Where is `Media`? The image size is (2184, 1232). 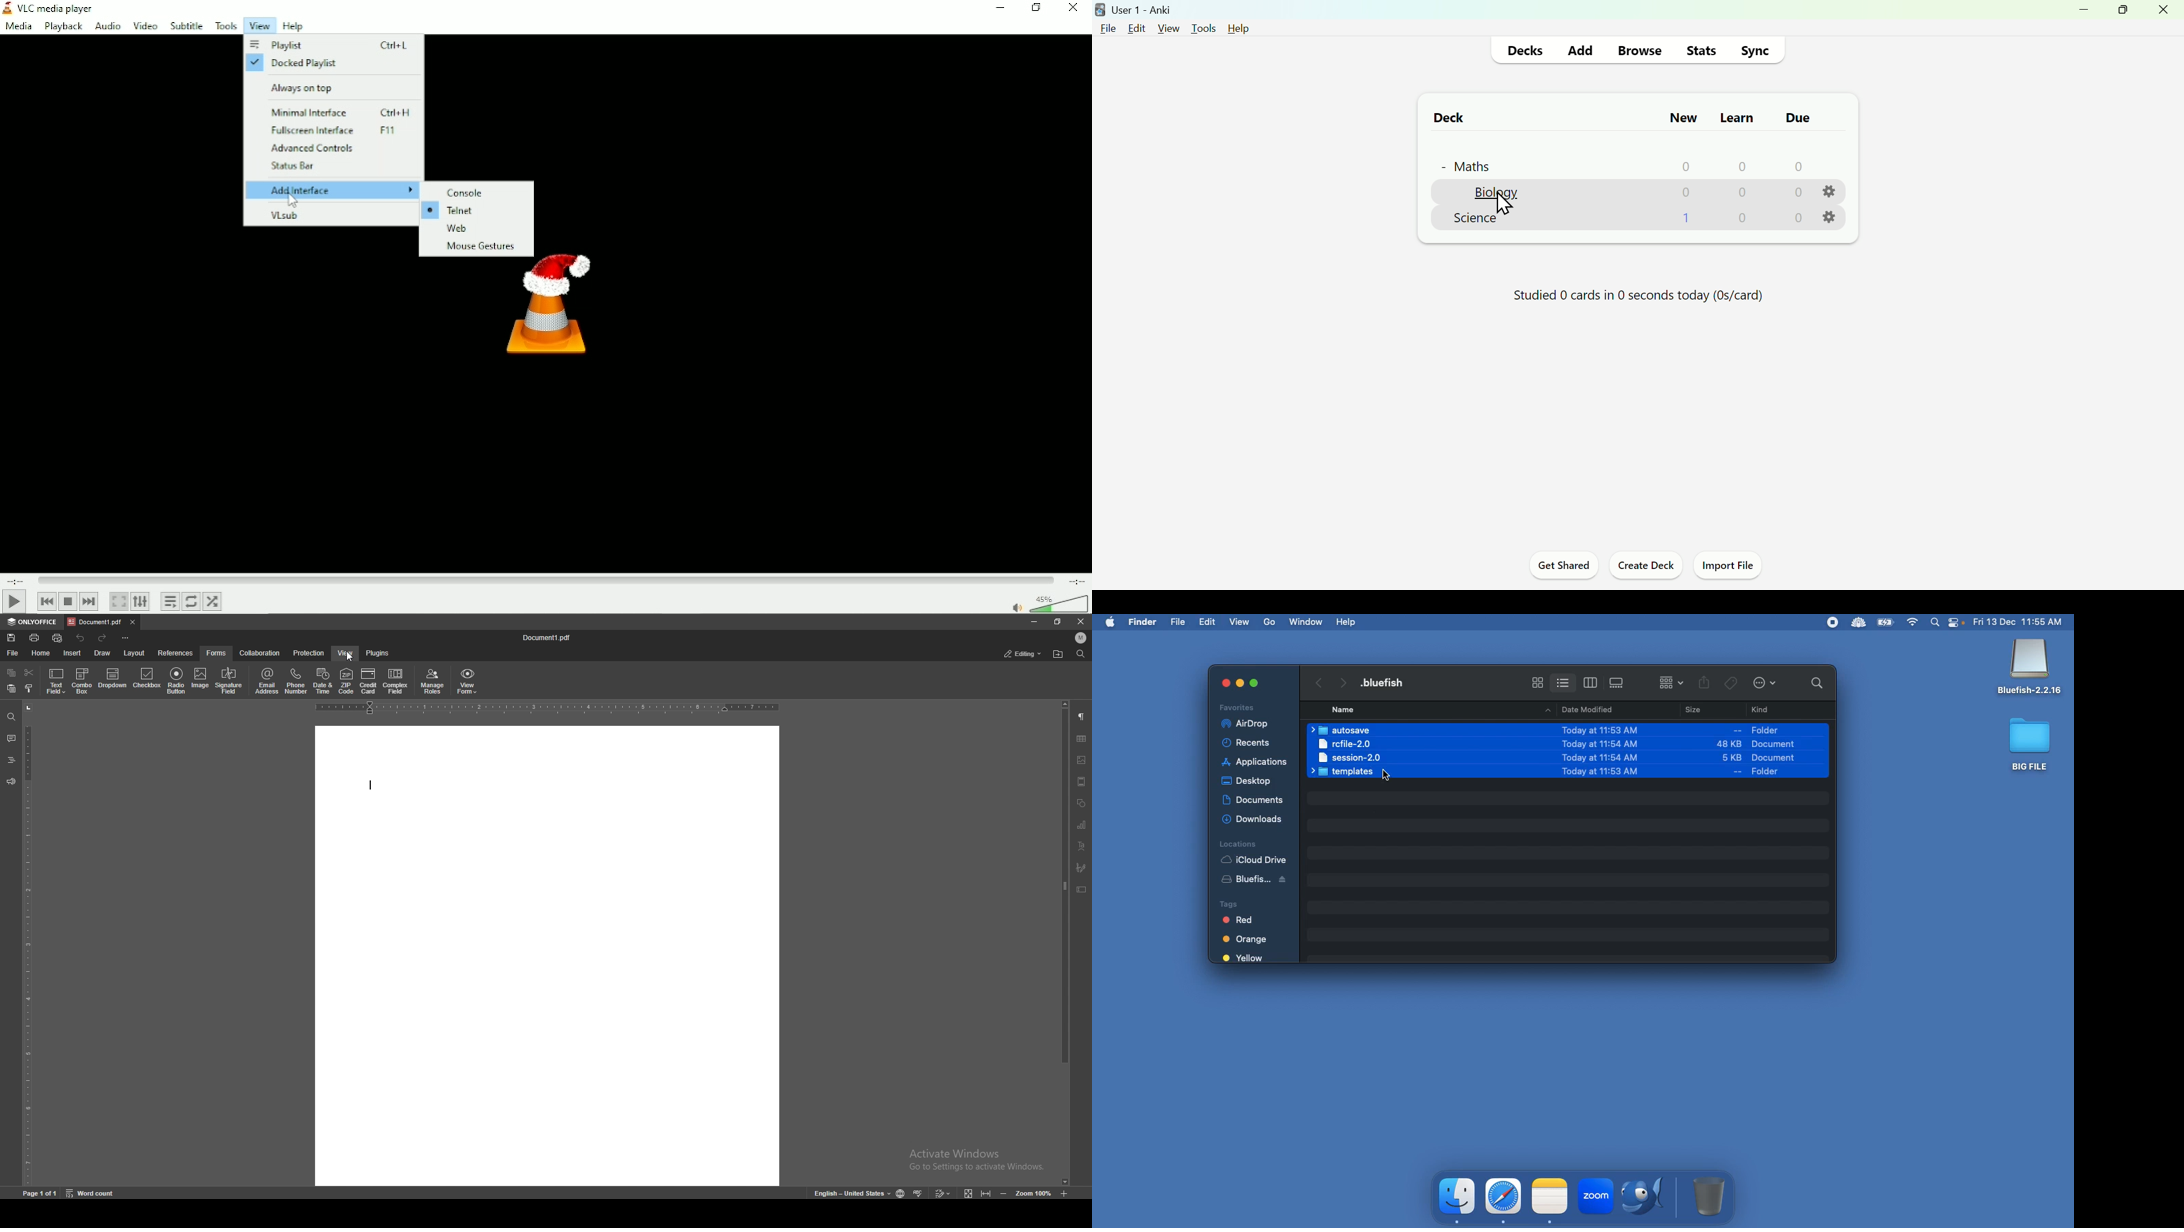
Media is located at coordinates (18, 26).